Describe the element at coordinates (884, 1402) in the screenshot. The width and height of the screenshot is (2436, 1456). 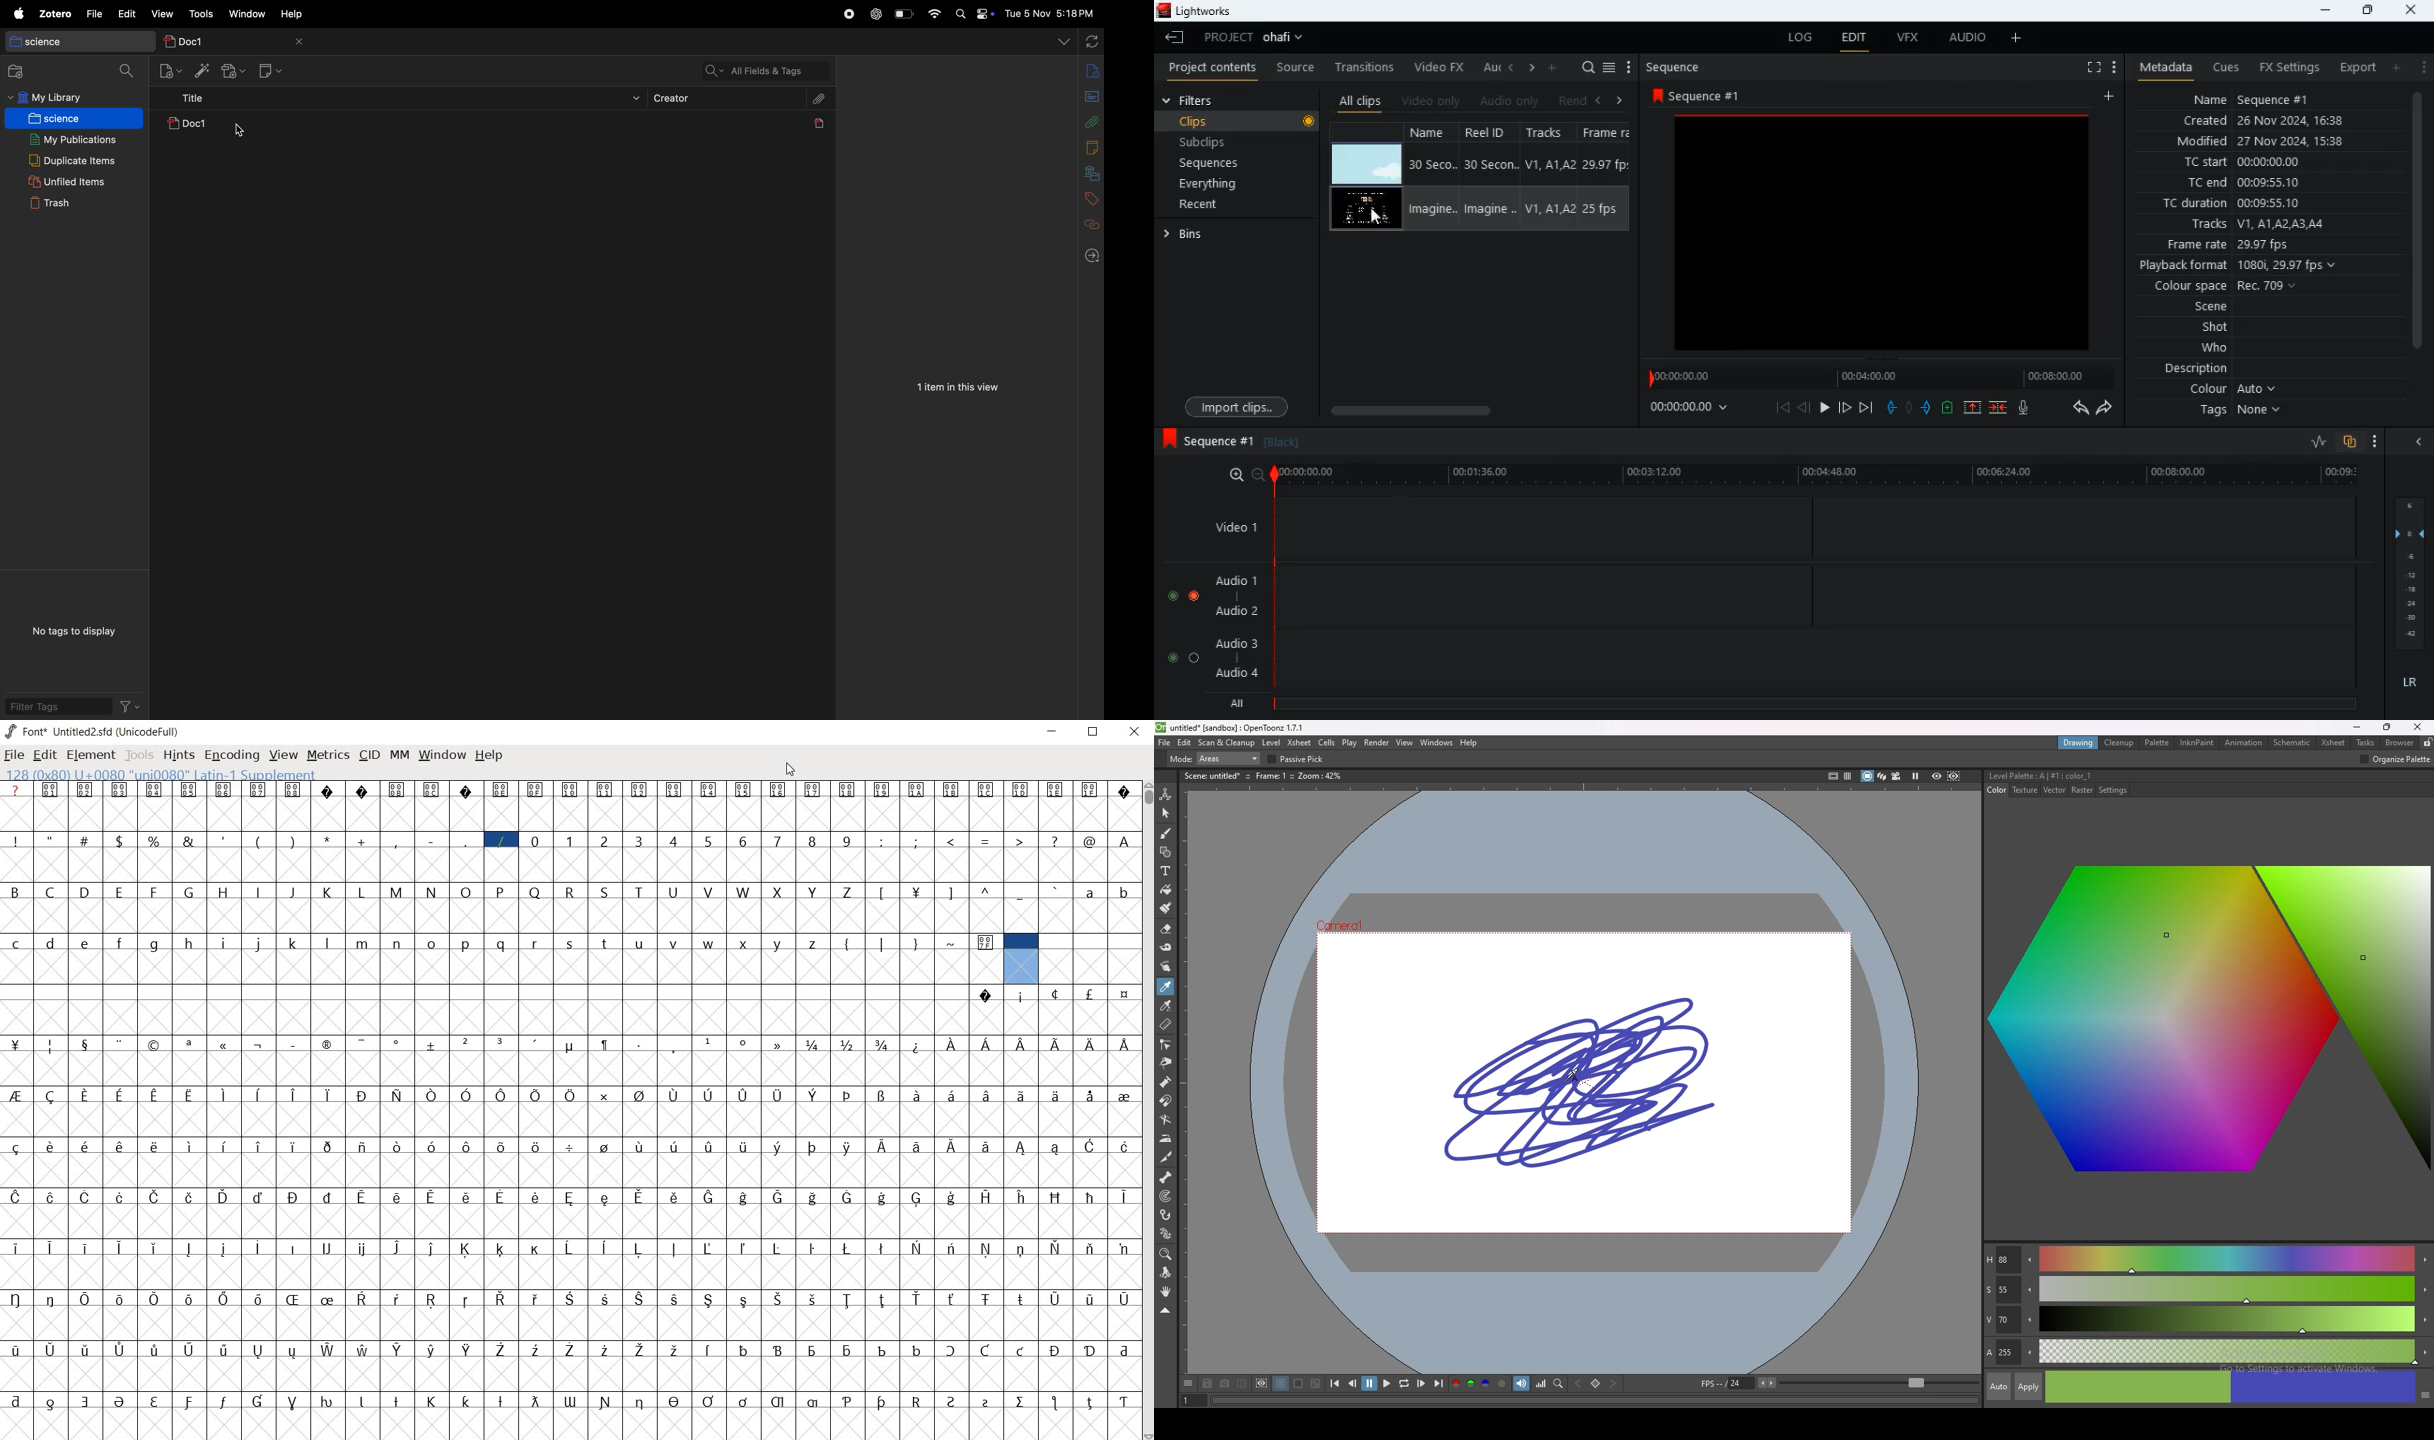
I see `Symbol` at that location.